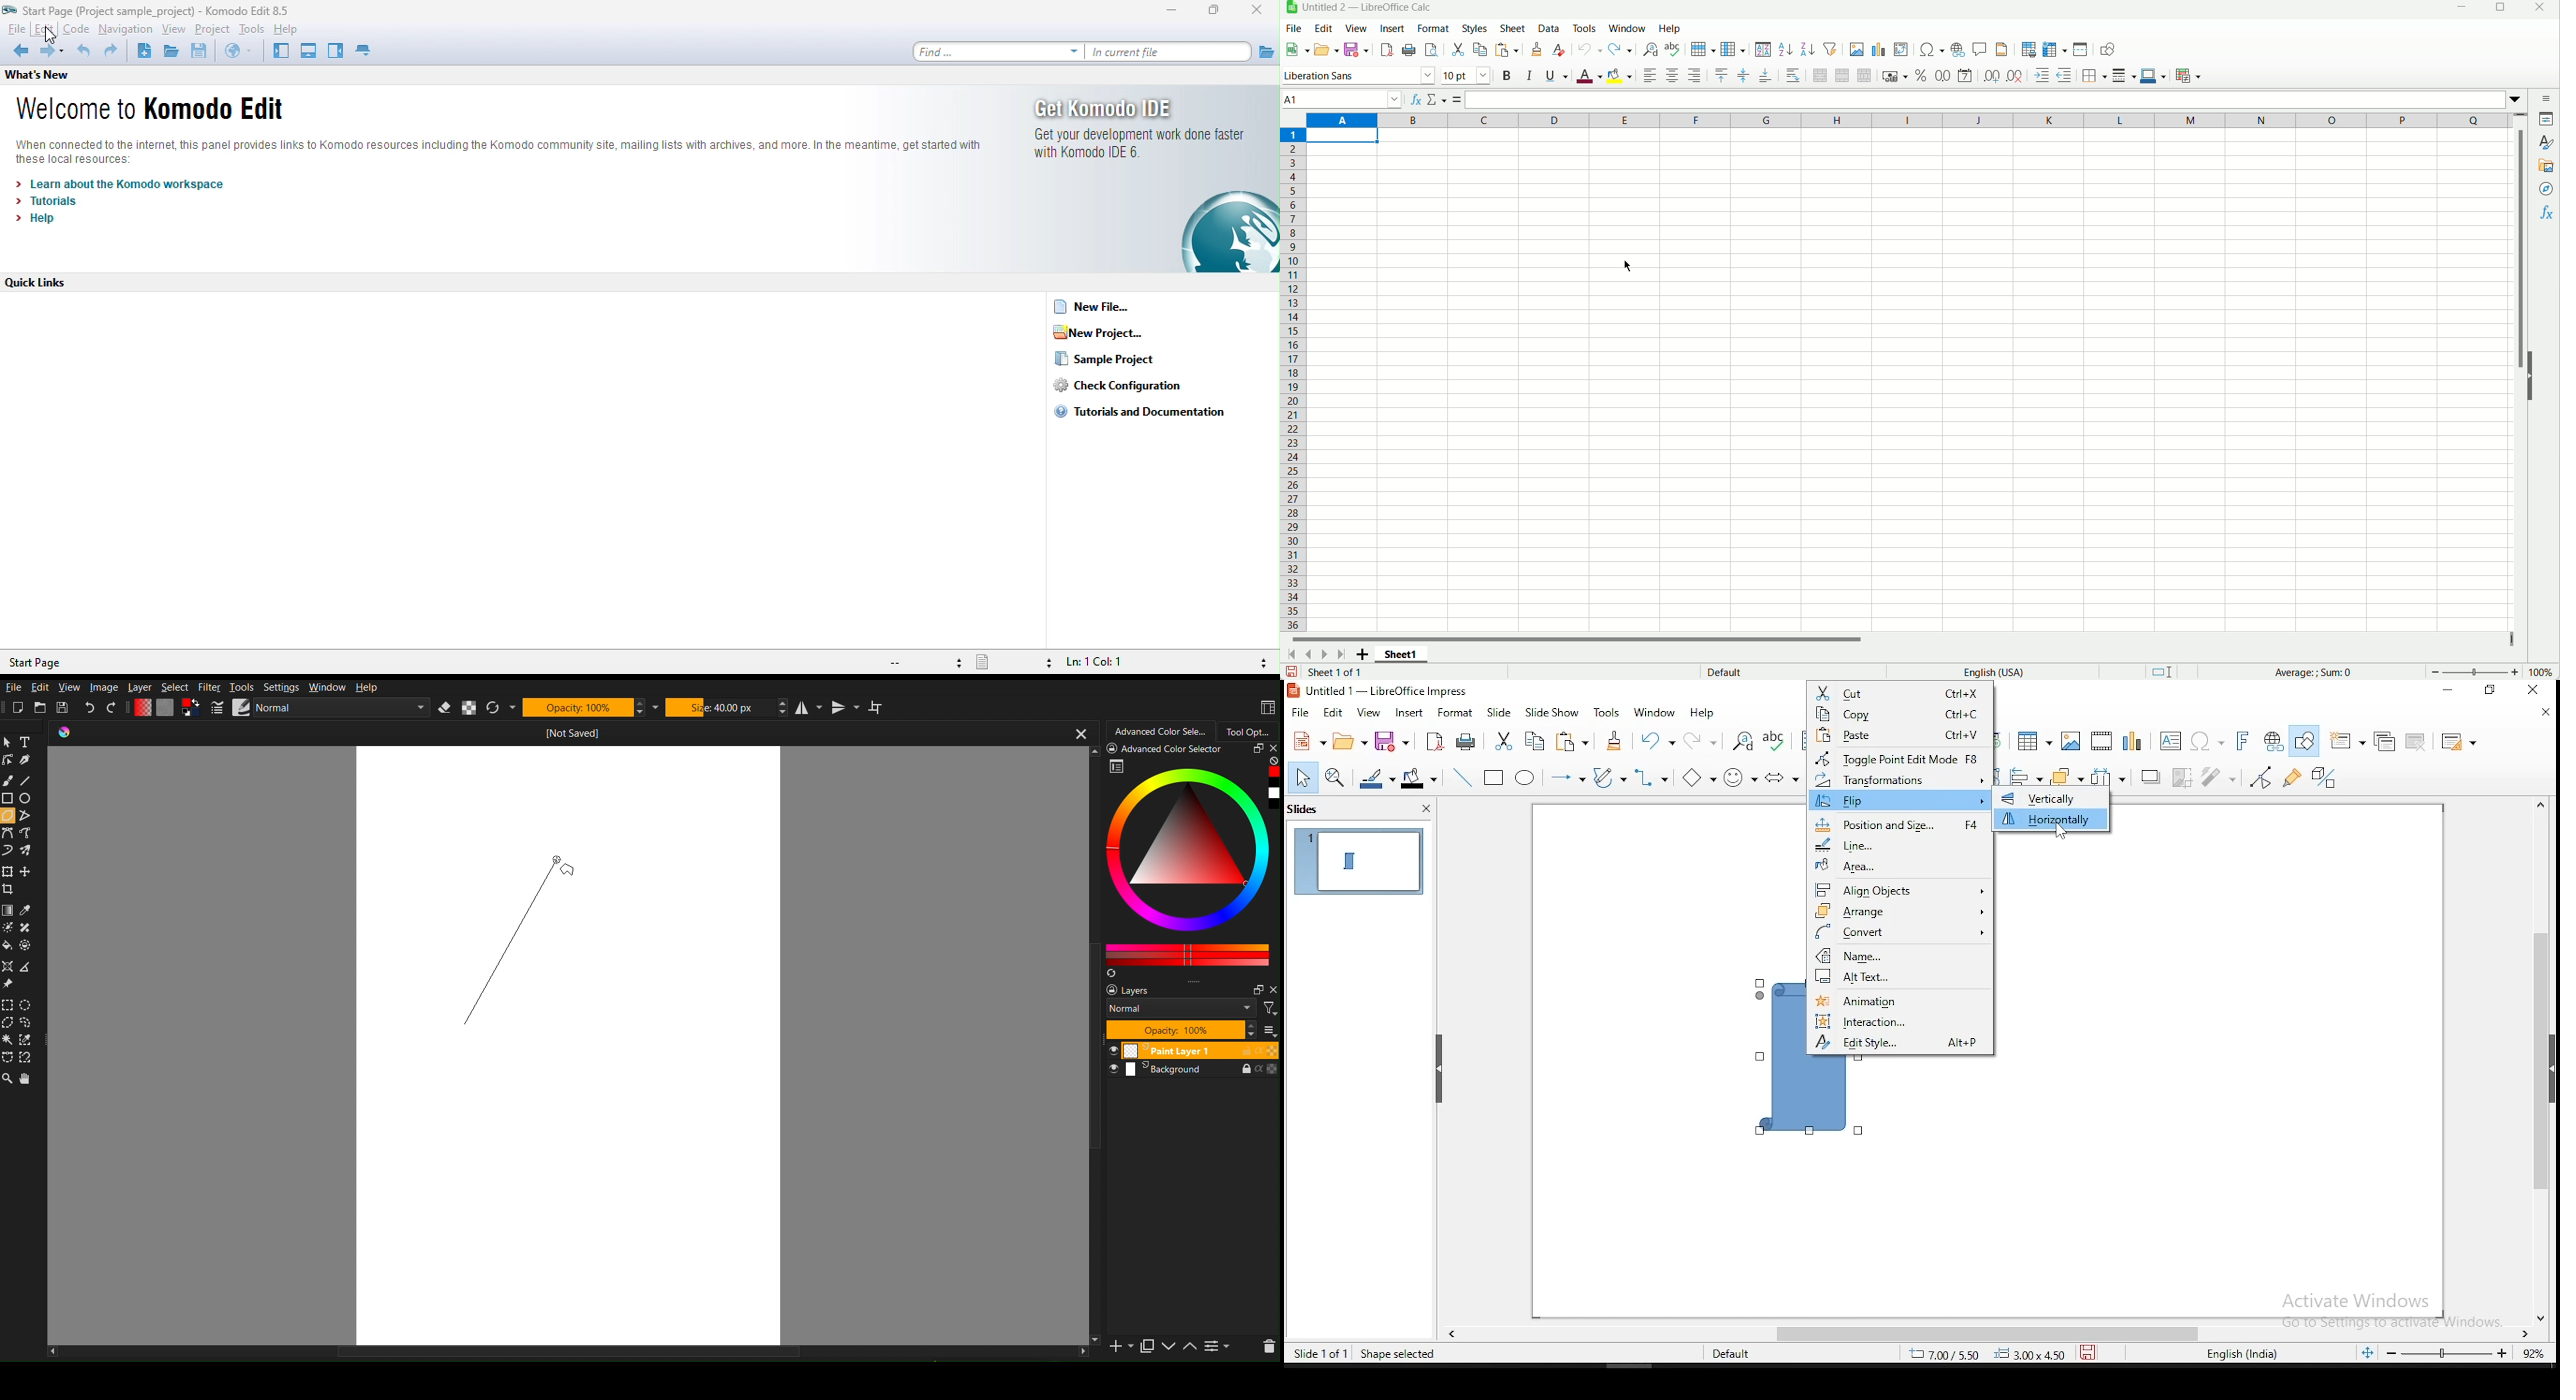  Describe the element at coordinates (2055, 49) in the screenshot. I see `Freeze rows and columns` at that location.